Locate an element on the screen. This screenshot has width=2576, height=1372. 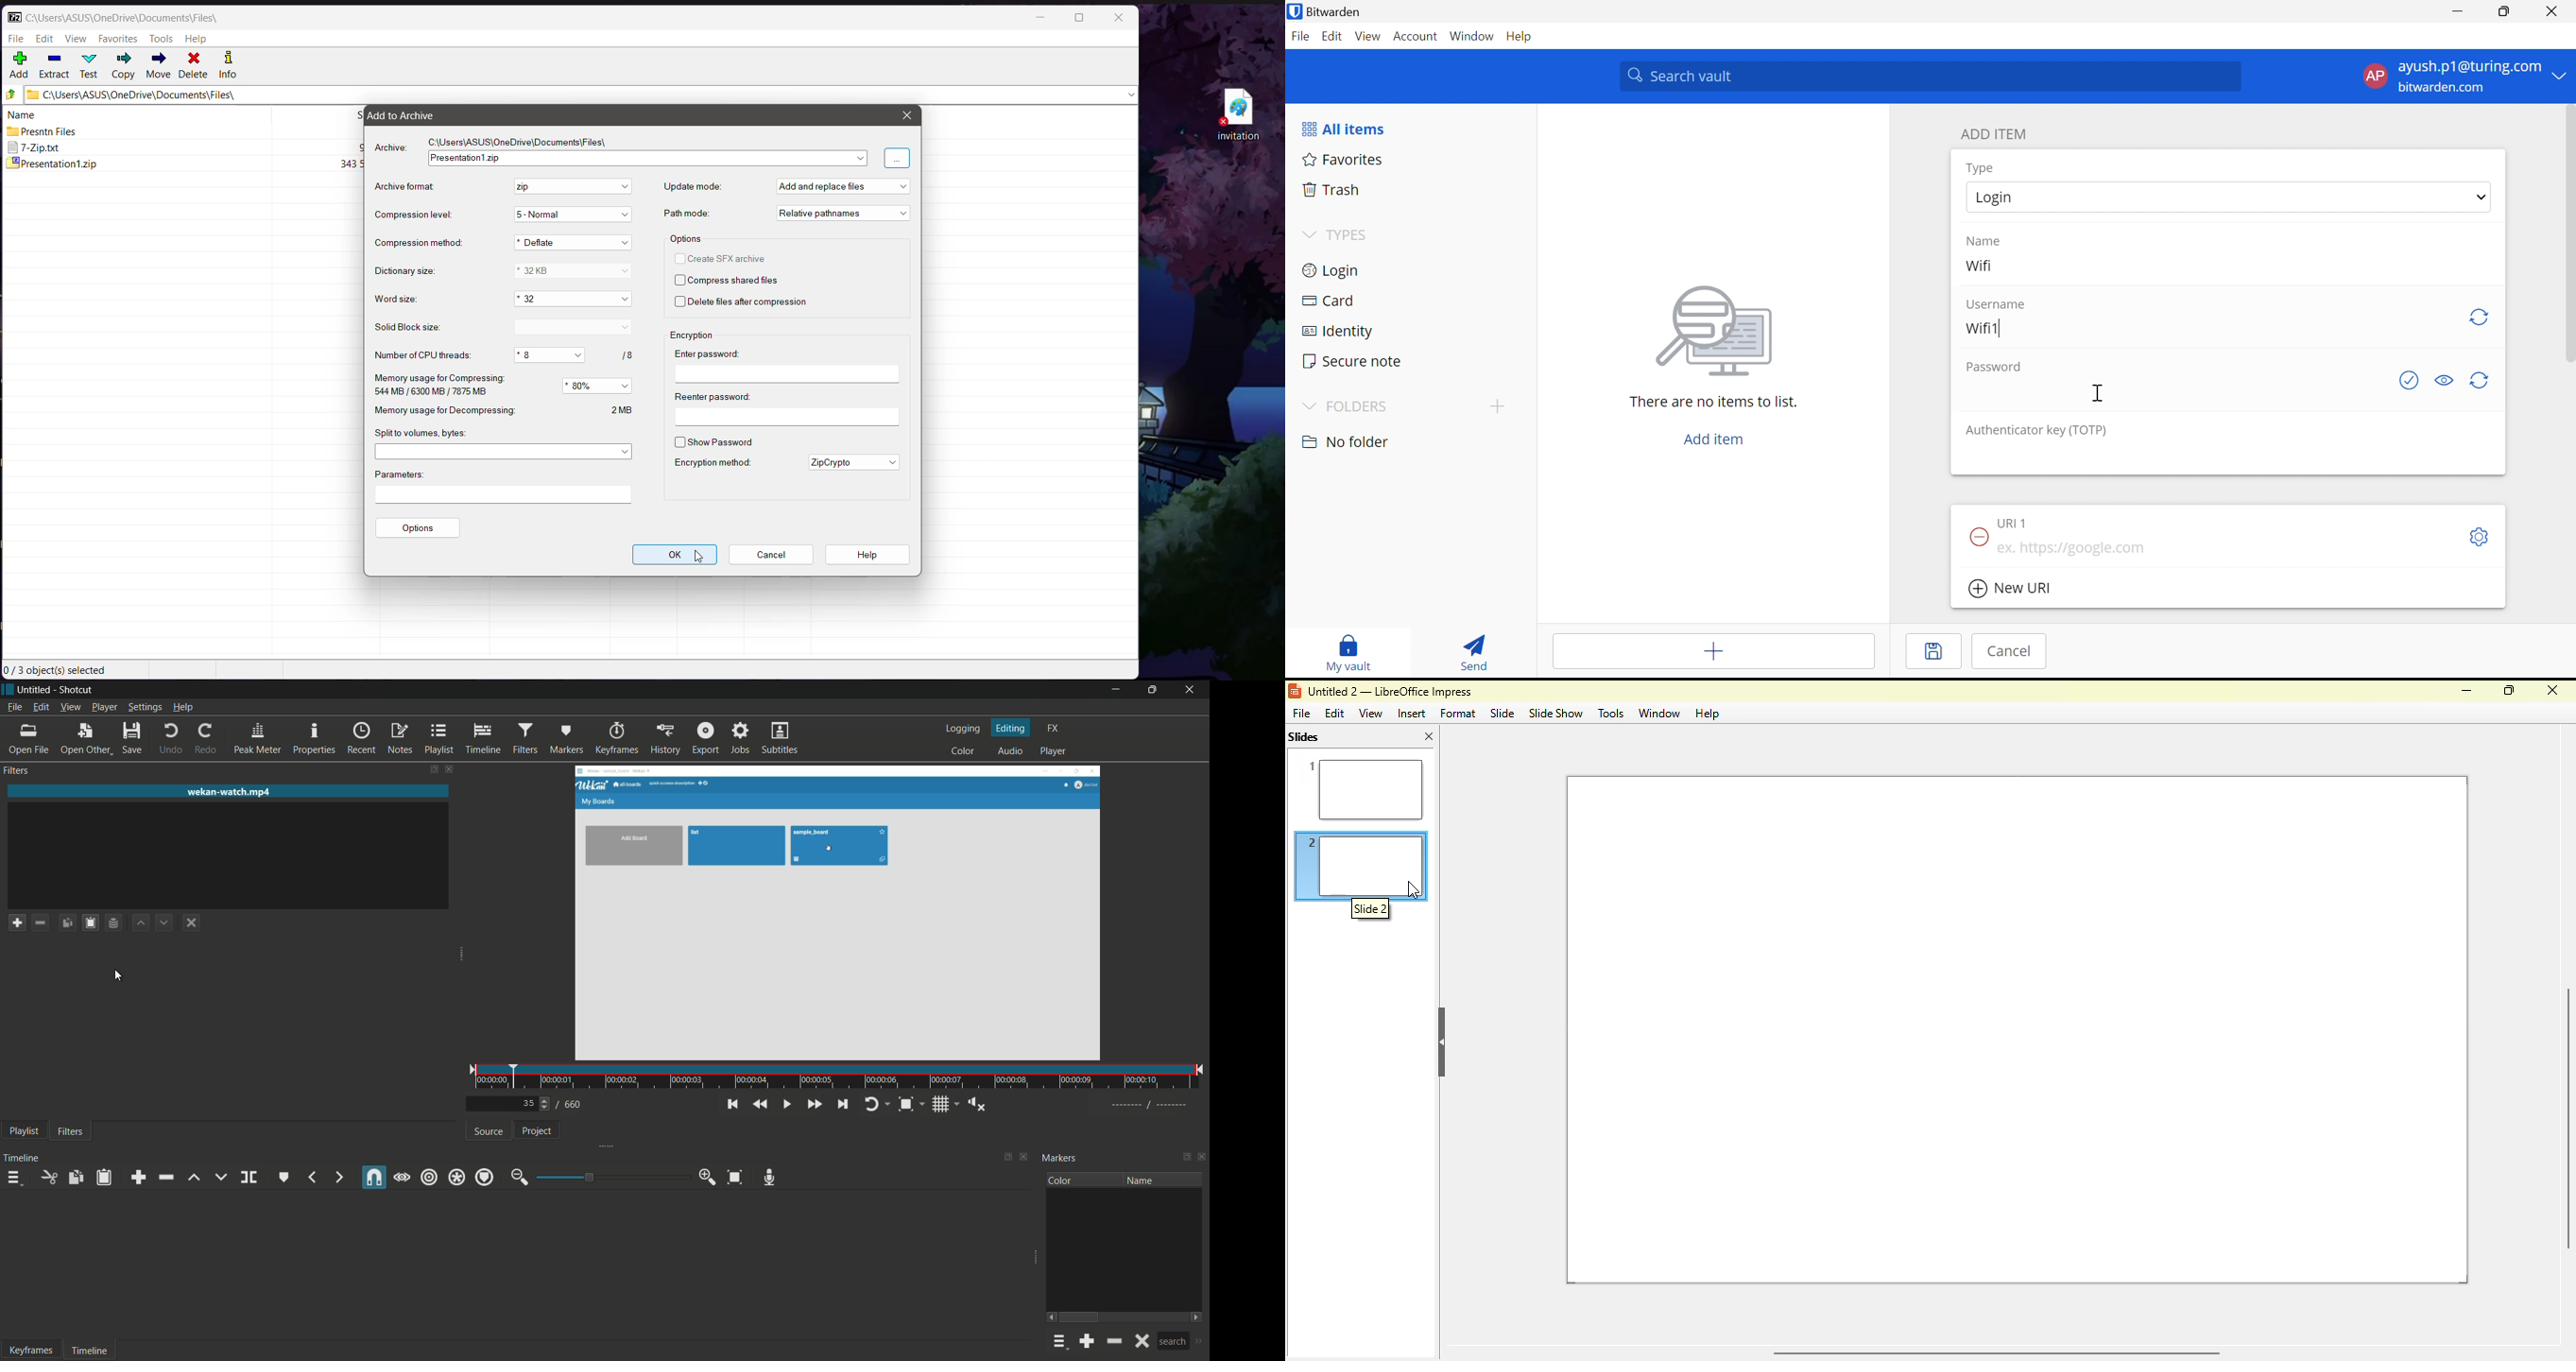
quickly play forward is located at coordinates (814, 1105).